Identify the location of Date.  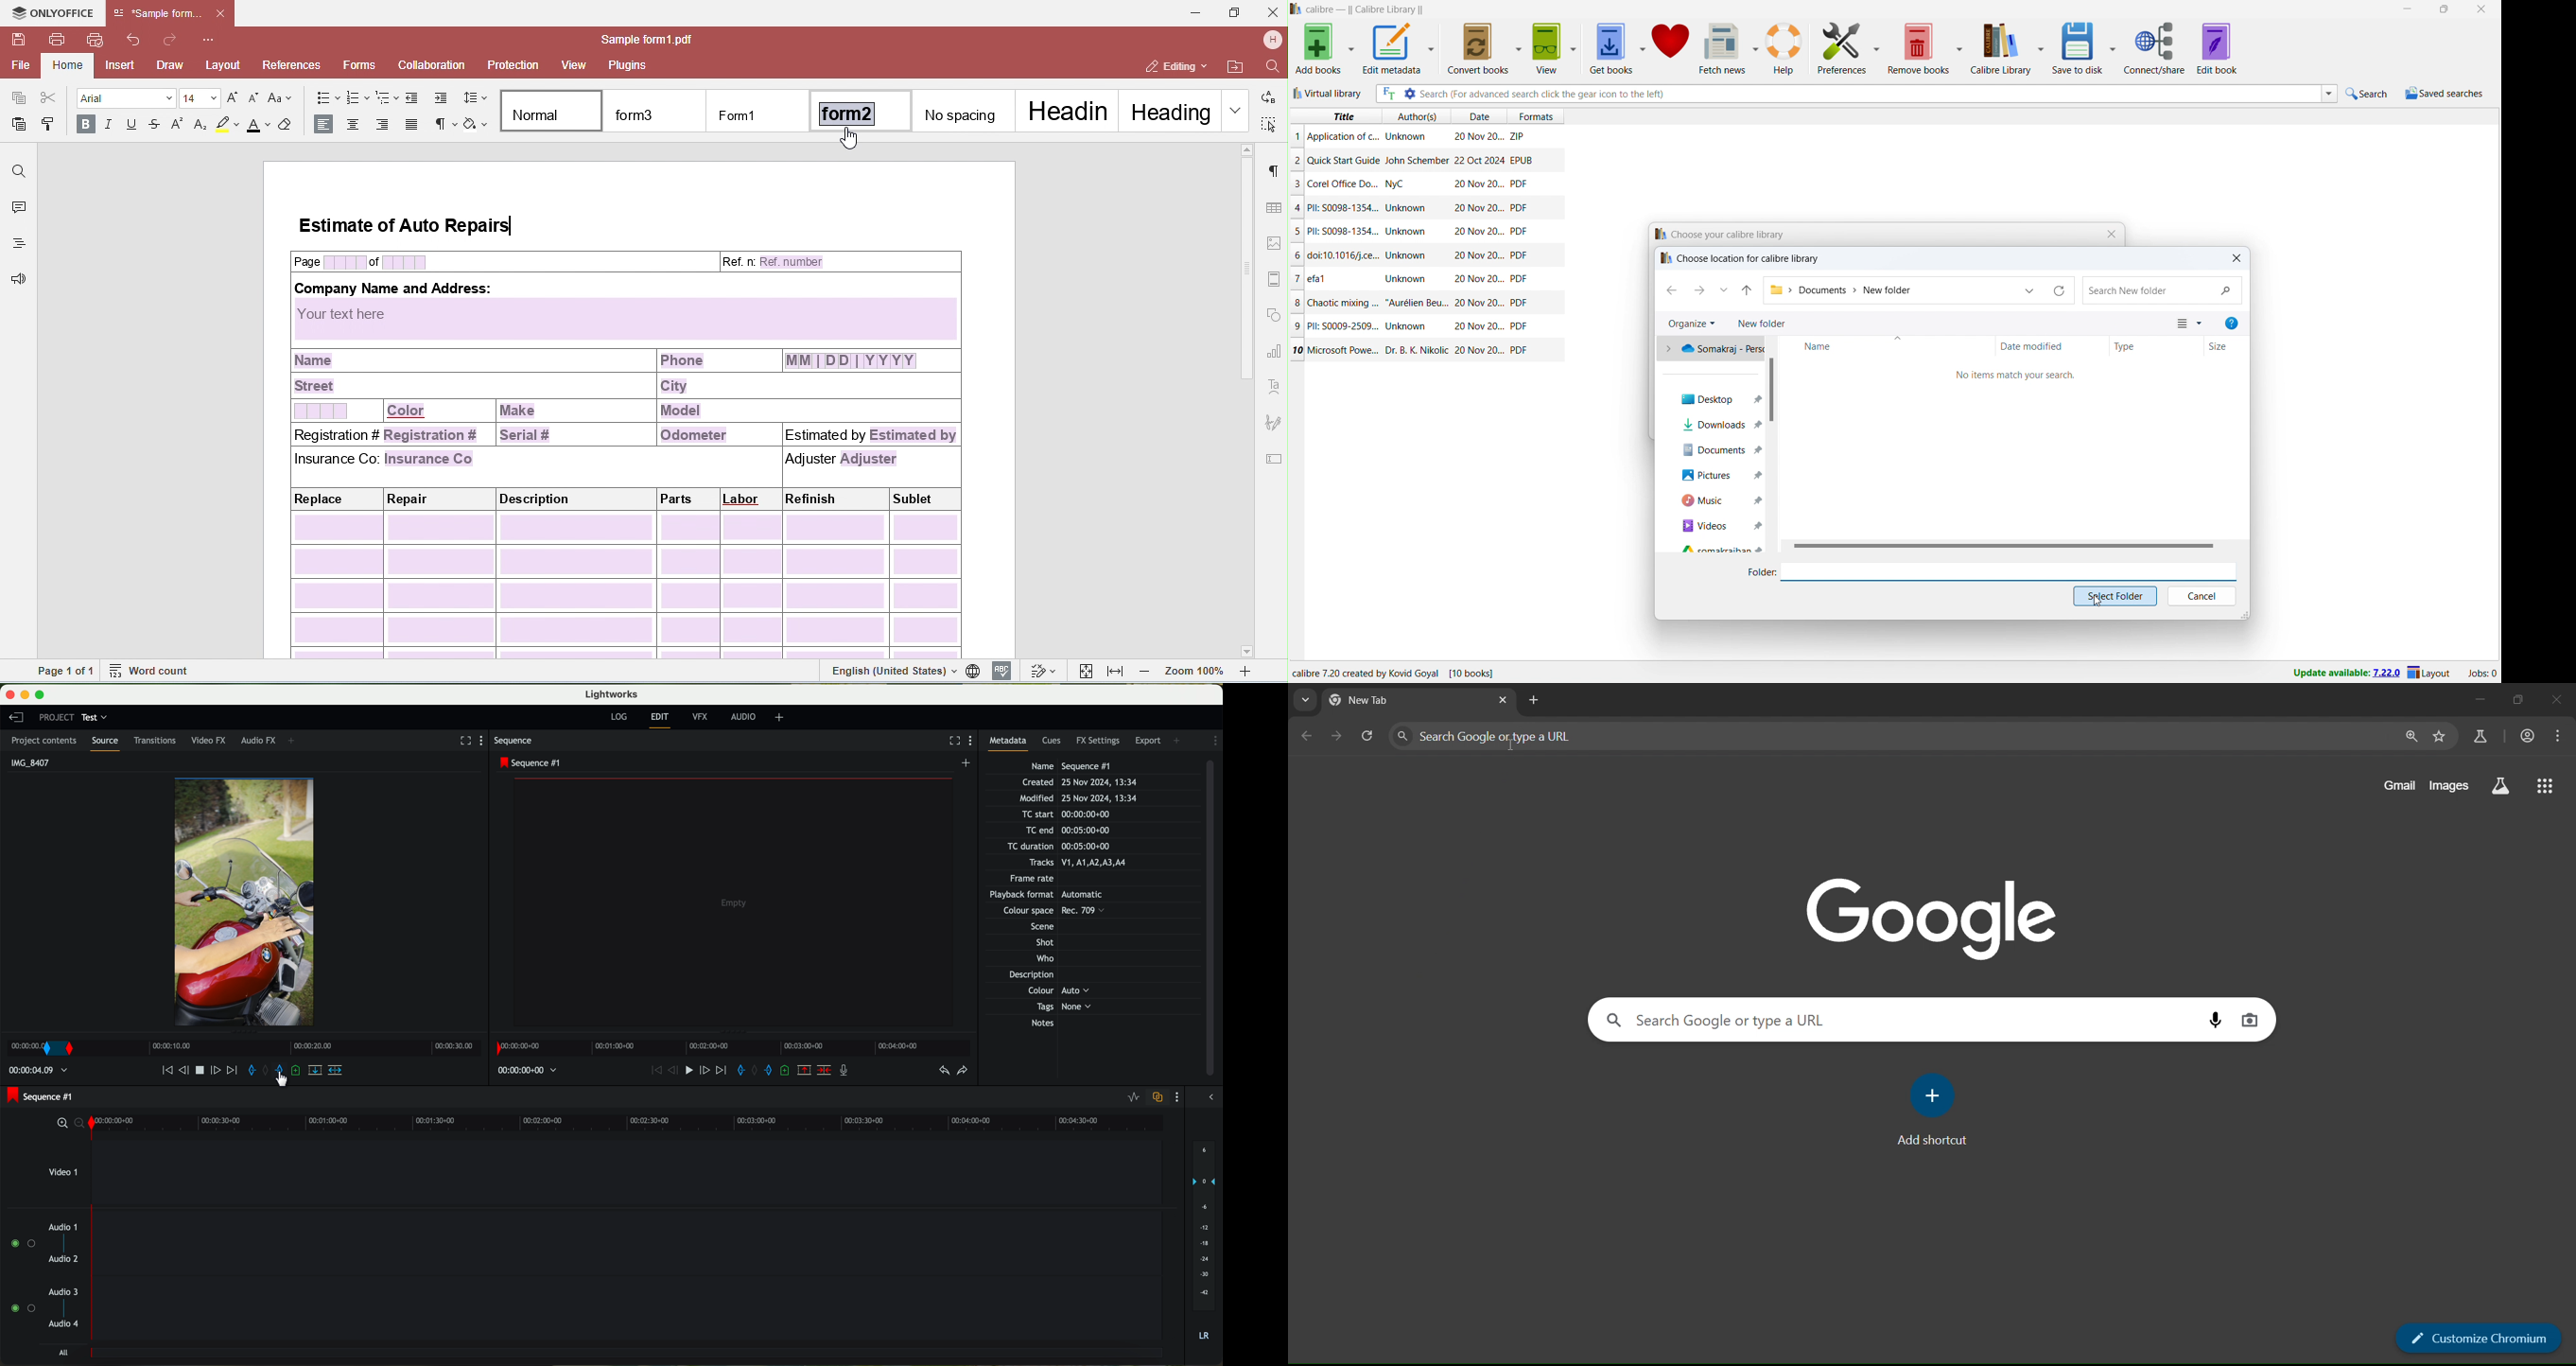
(1477, 326).